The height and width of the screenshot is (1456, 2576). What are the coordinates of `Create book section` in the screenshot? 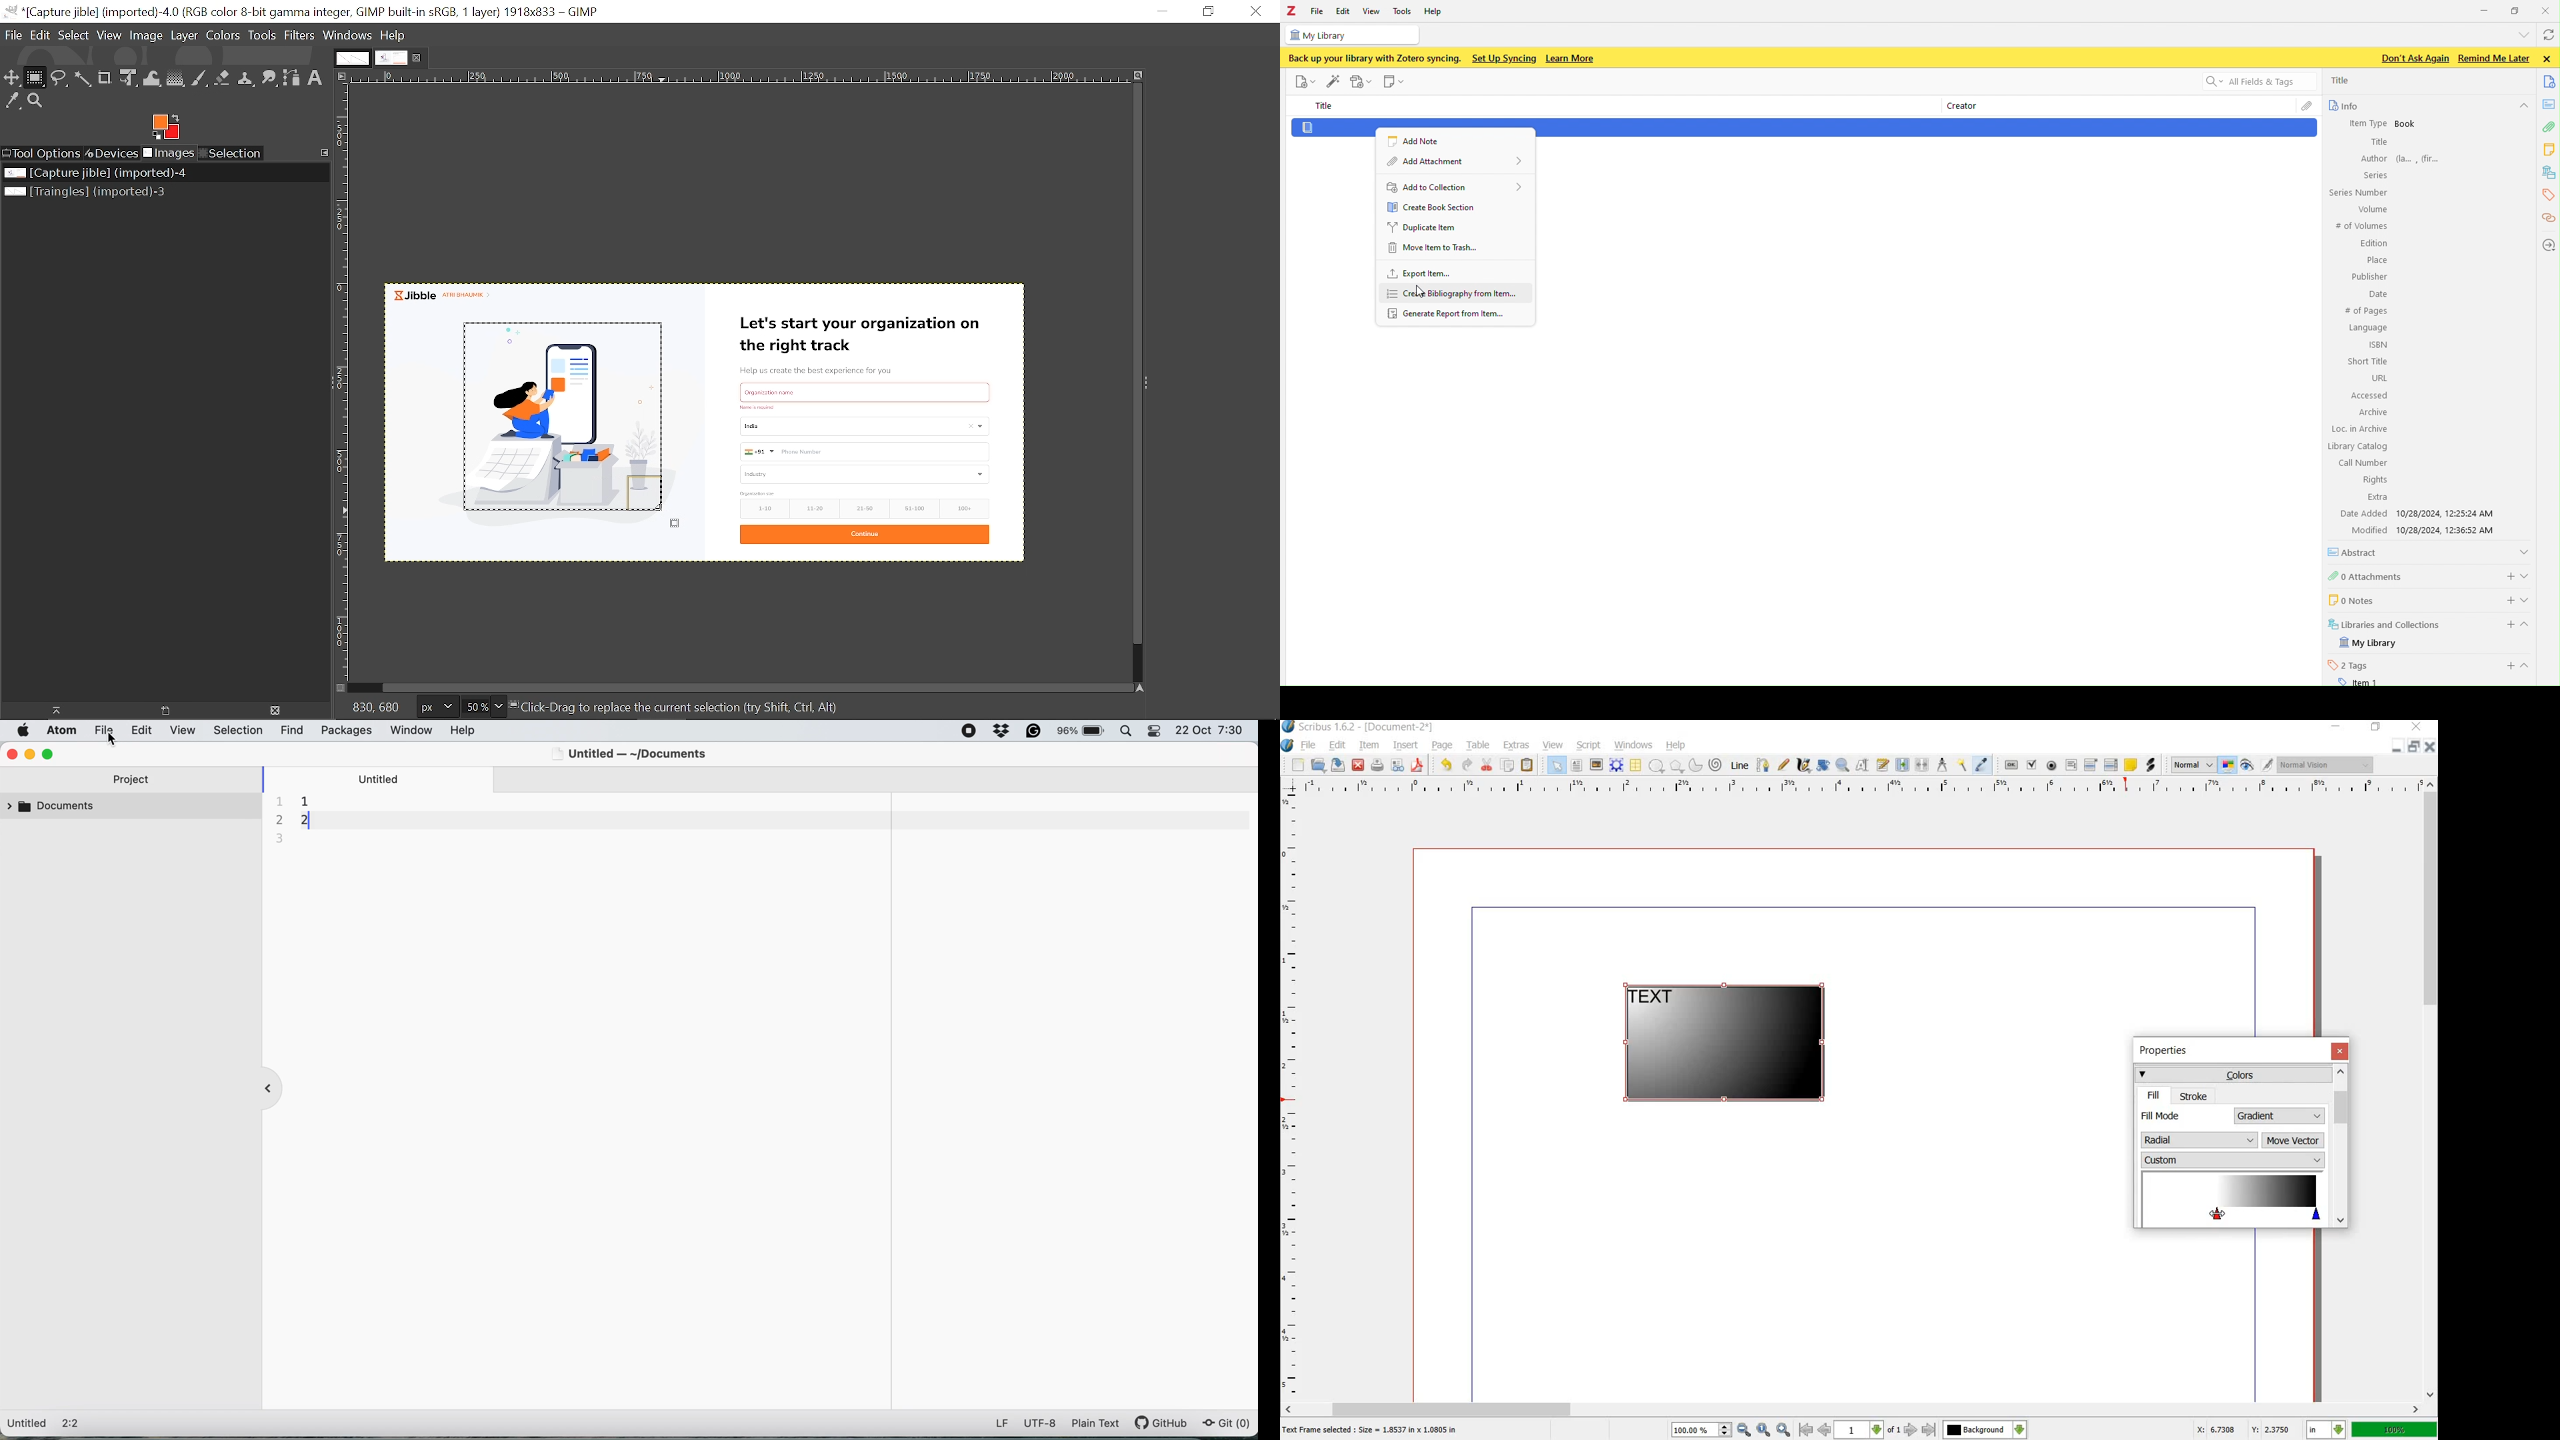 It's located at (1433, 208).